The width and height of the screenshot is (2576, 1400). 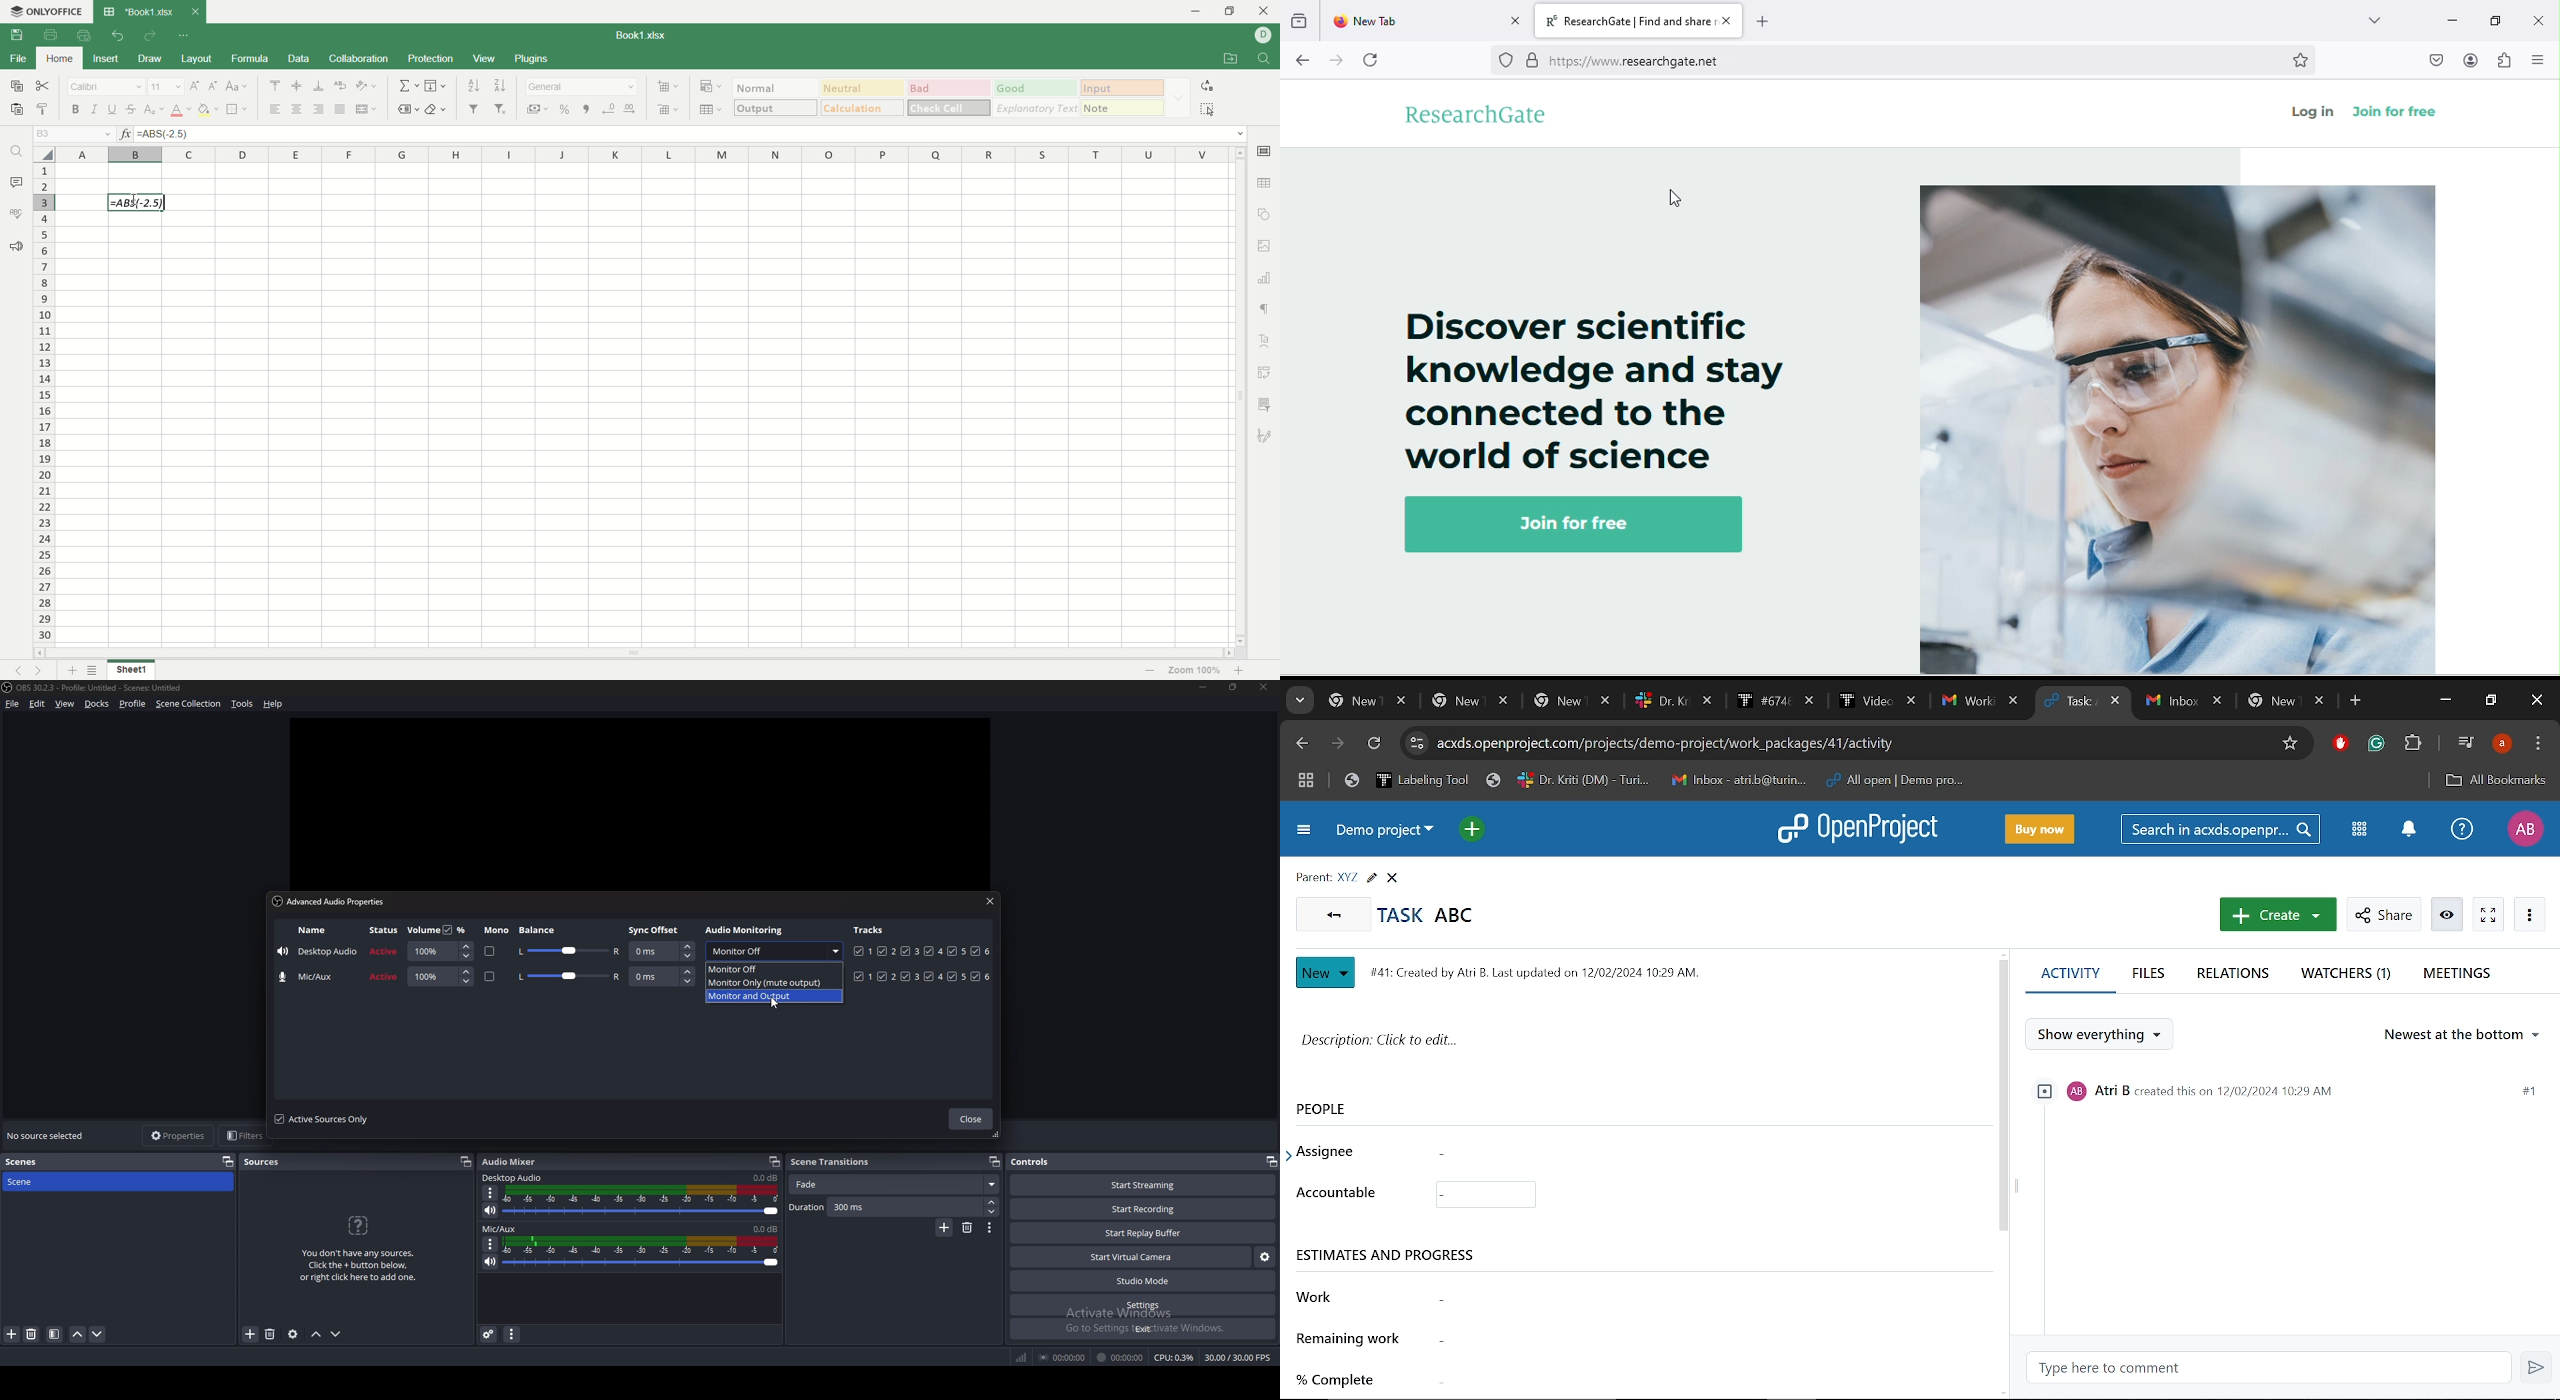 What do you see at coordinates (2354, 702) in the screenshot?
I see `Add new tab` at bounding box center [2354, 702].